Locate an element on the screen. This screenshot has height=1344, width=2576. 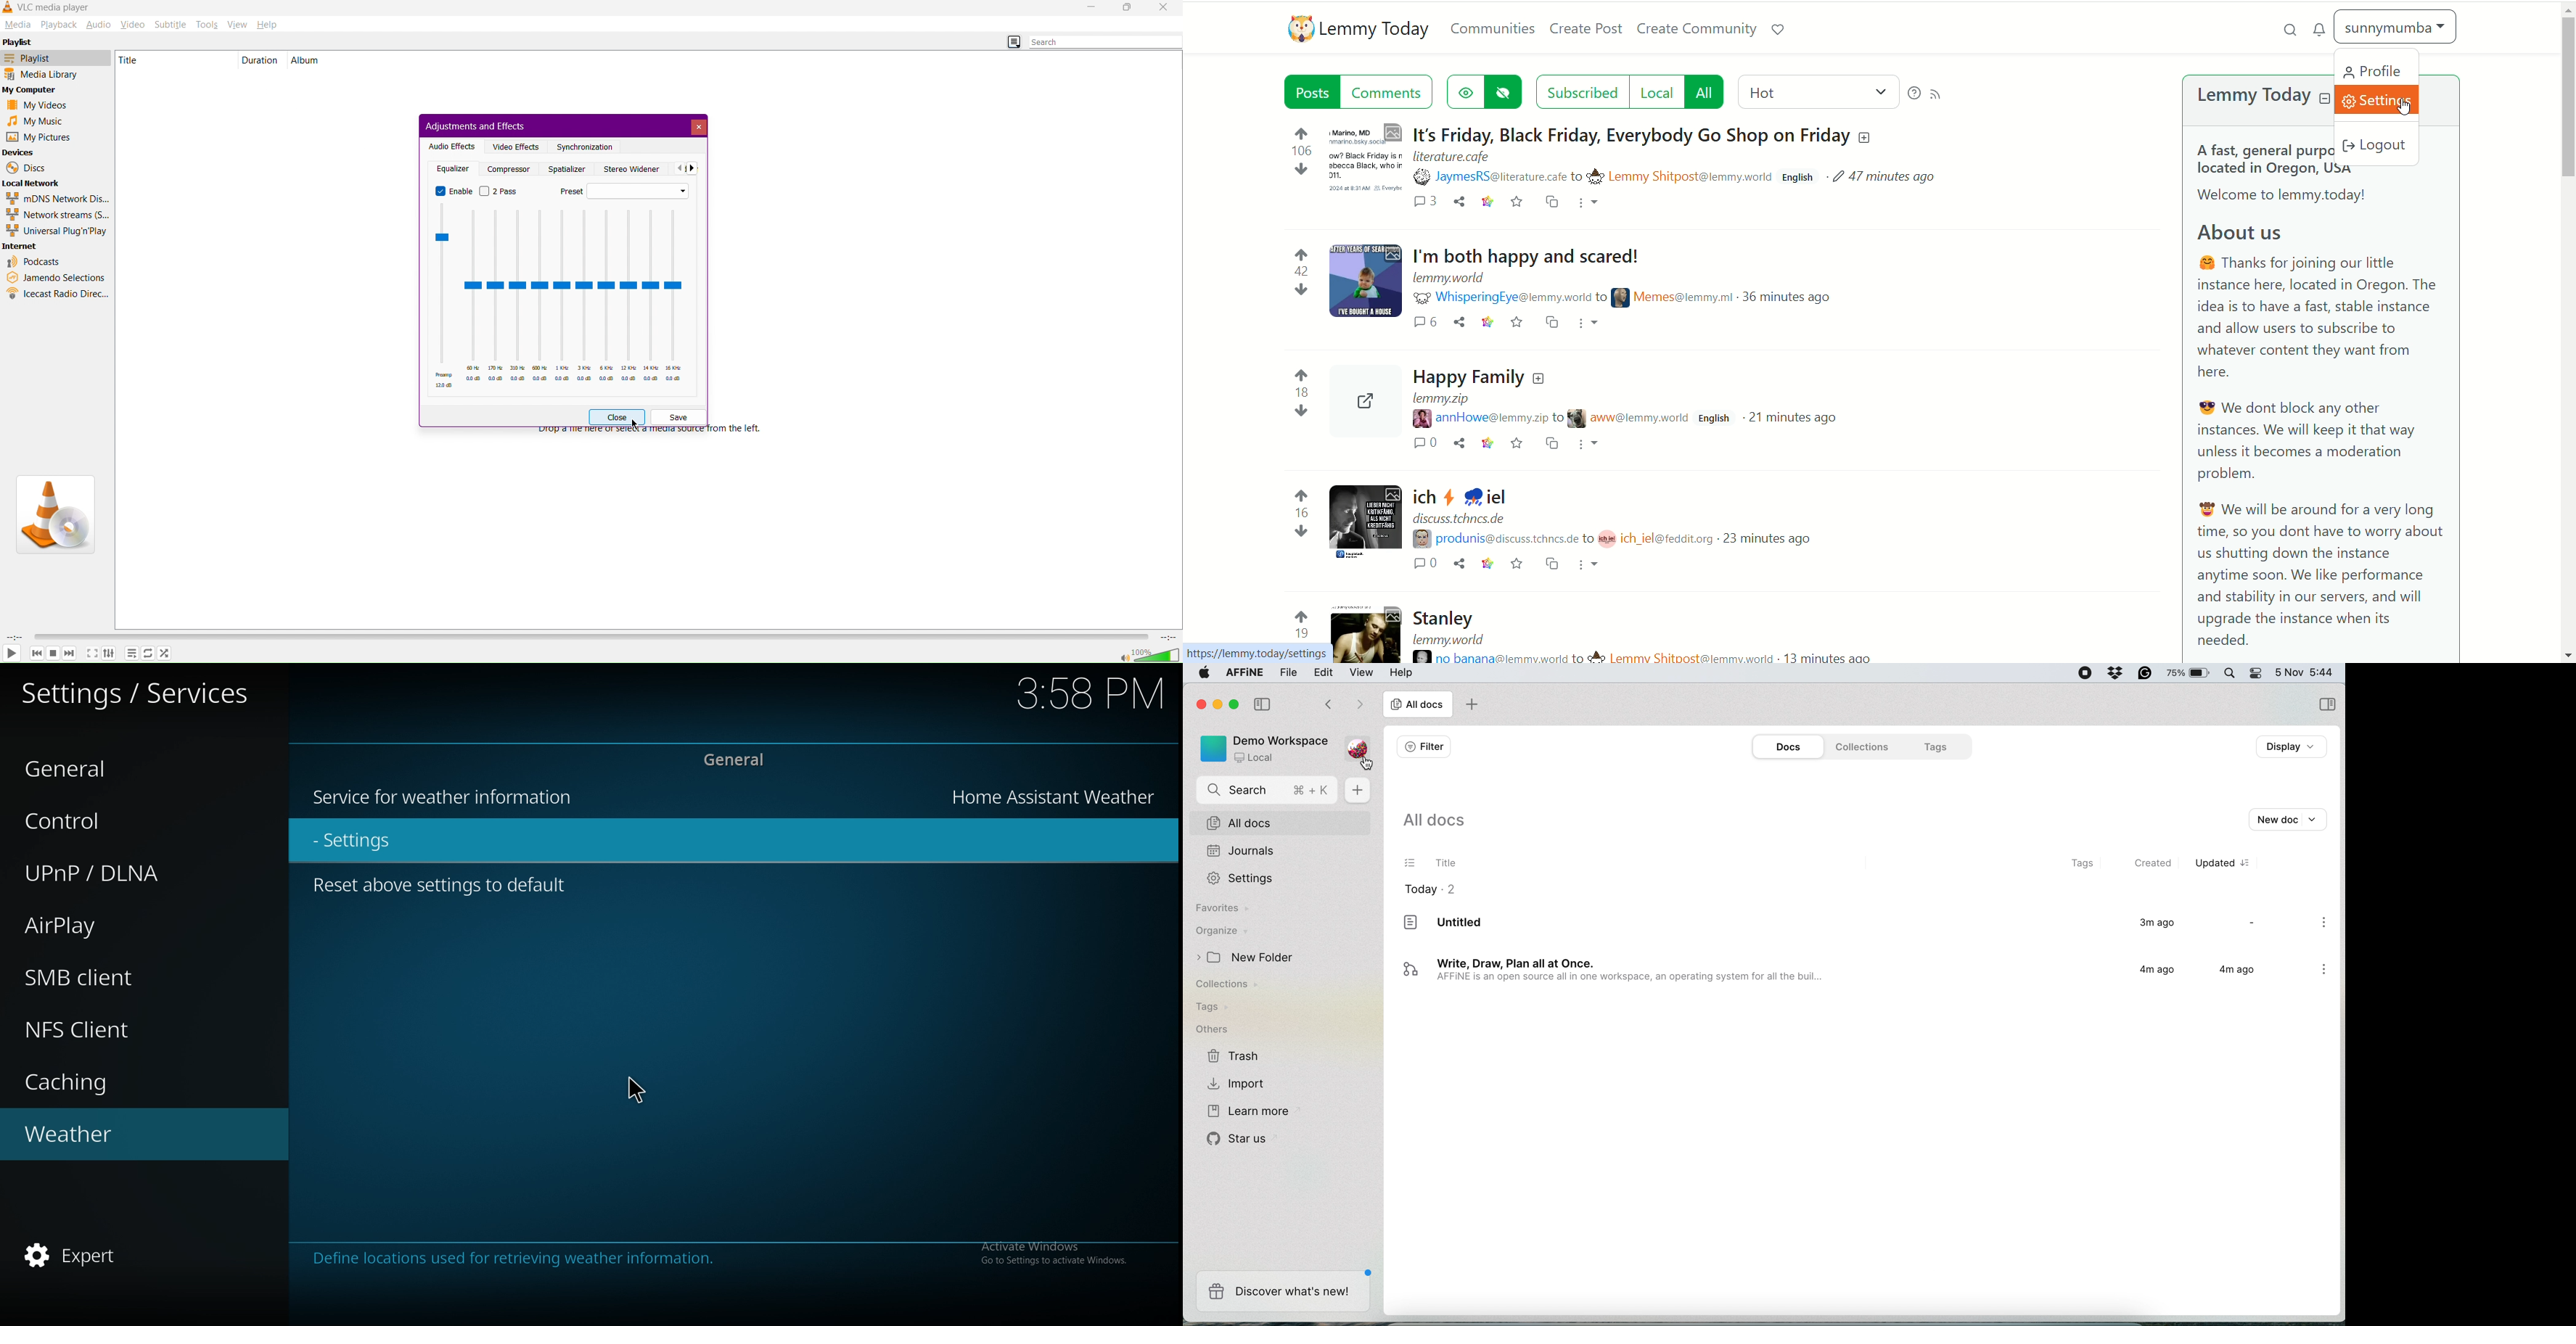
grammarly is located at coordinates (2114, 671).